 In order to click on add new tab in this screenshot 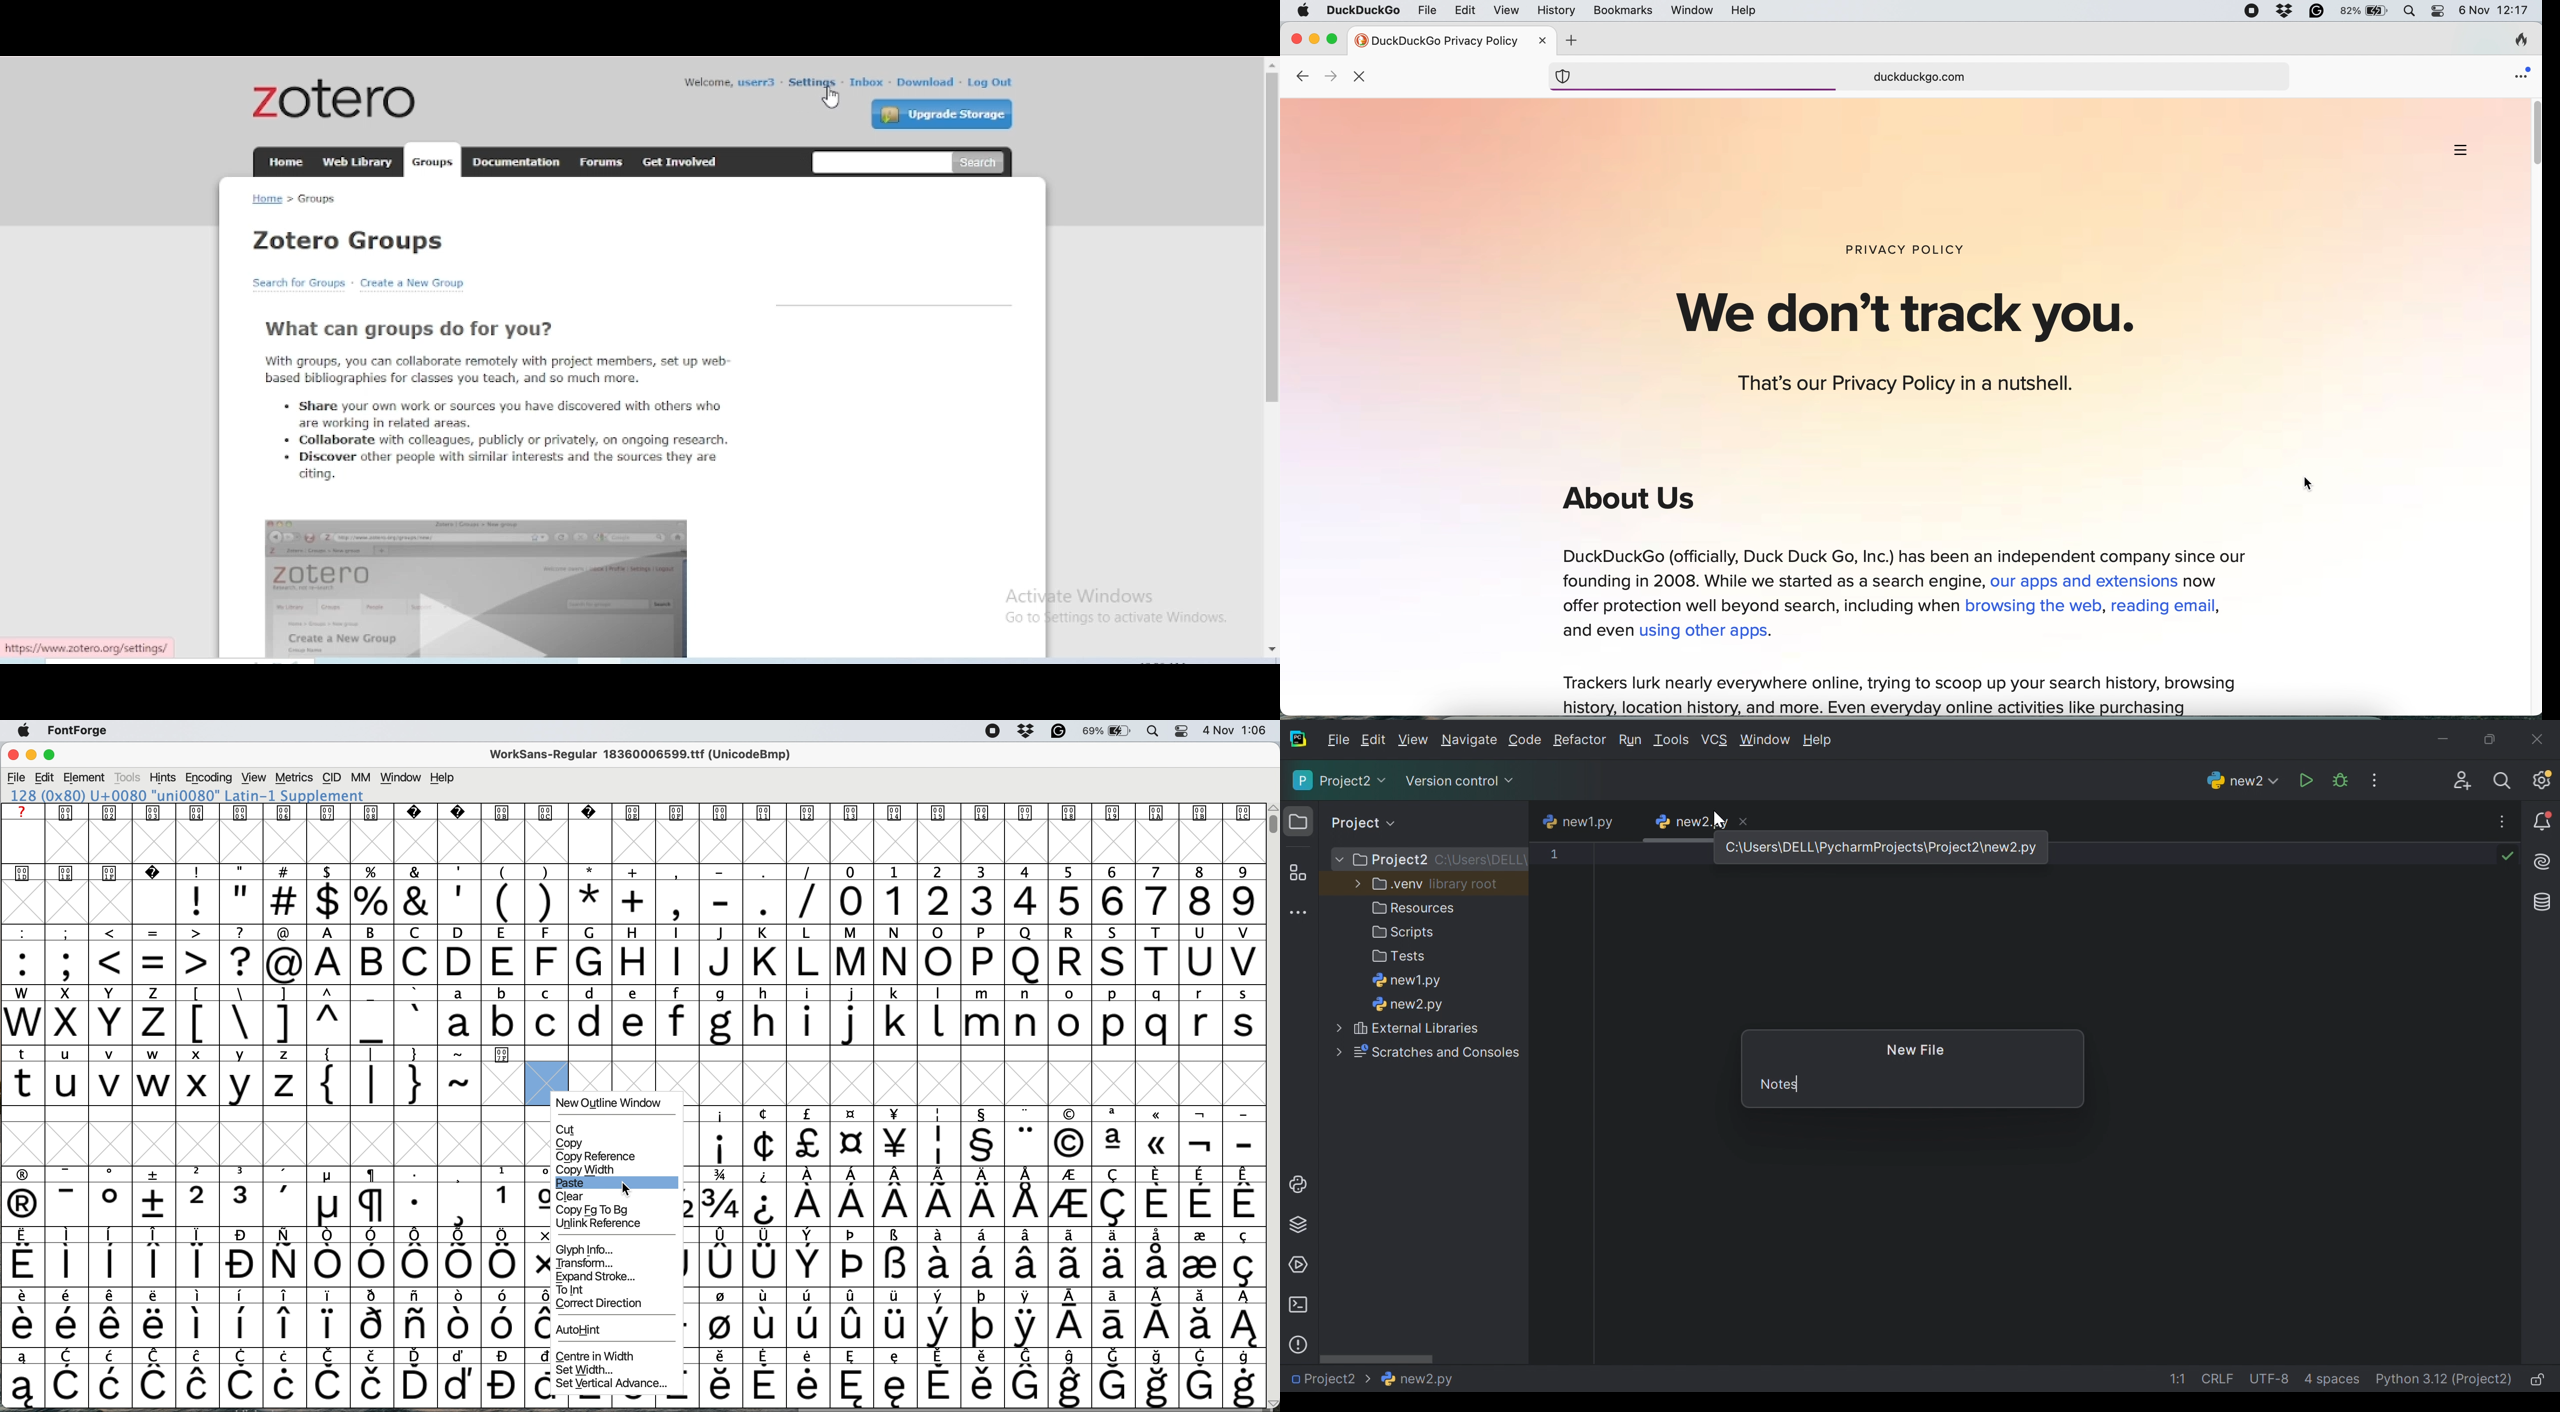, I will do `click(1571, 41)`.